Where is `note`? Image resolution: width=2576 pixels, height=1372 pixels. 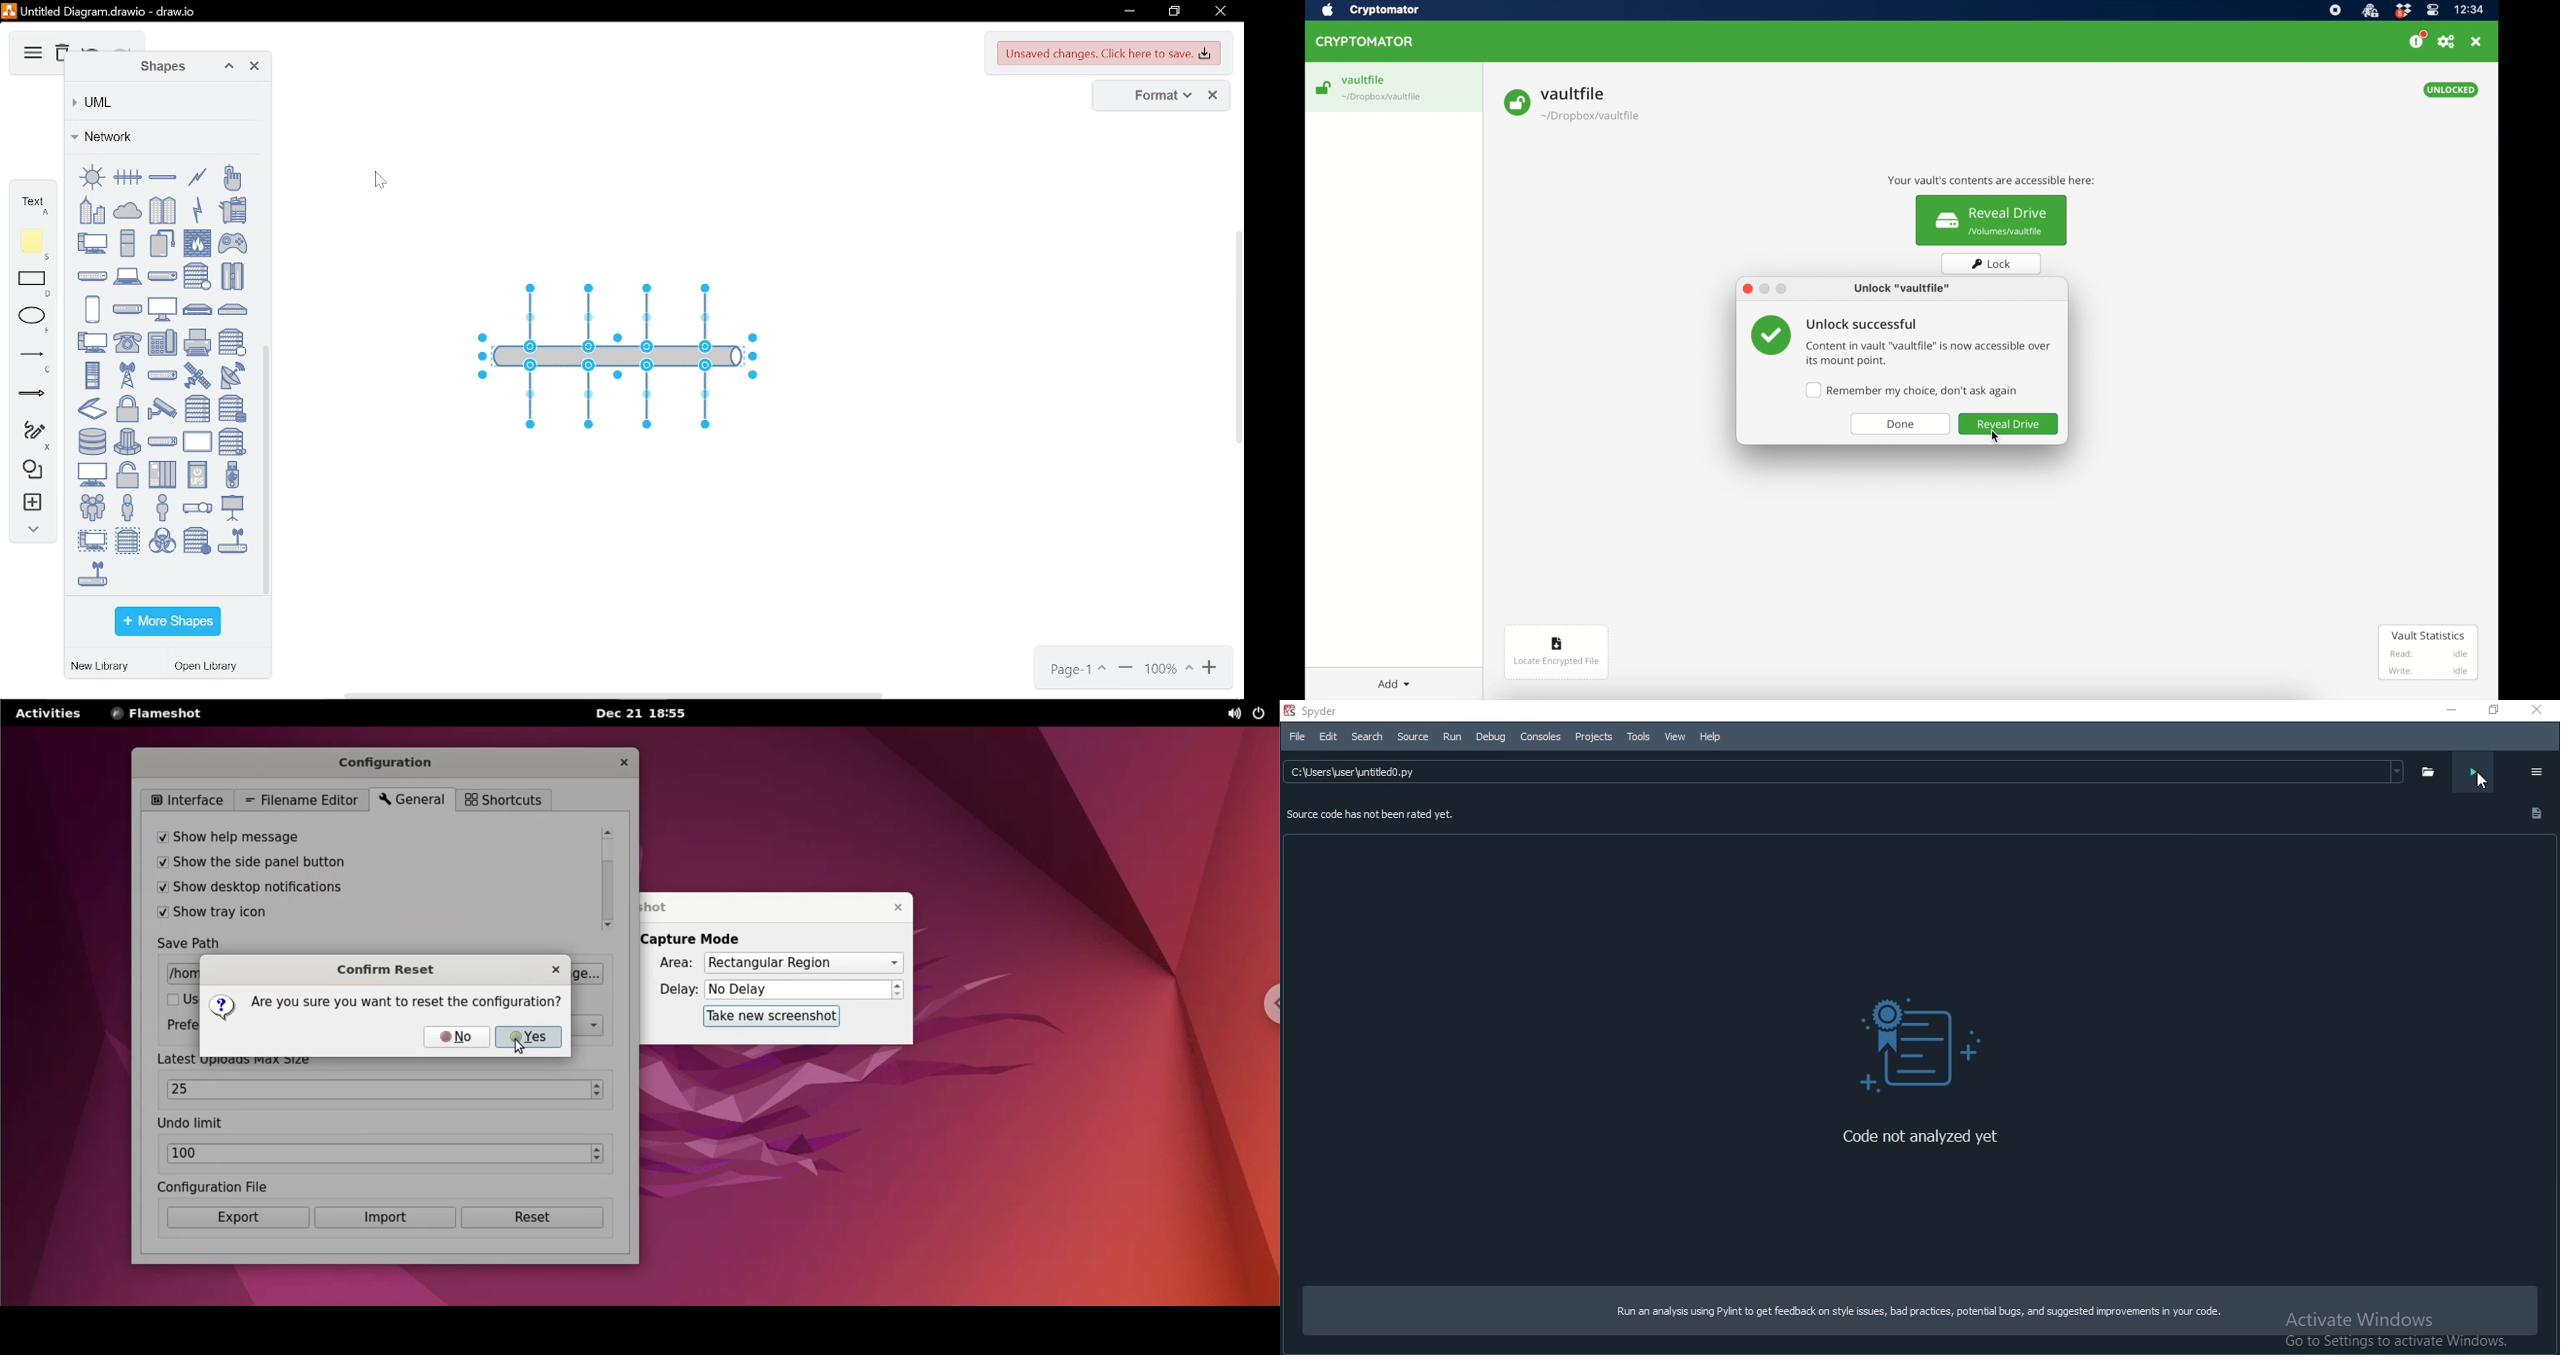 note is located at coordinates (35, 244).